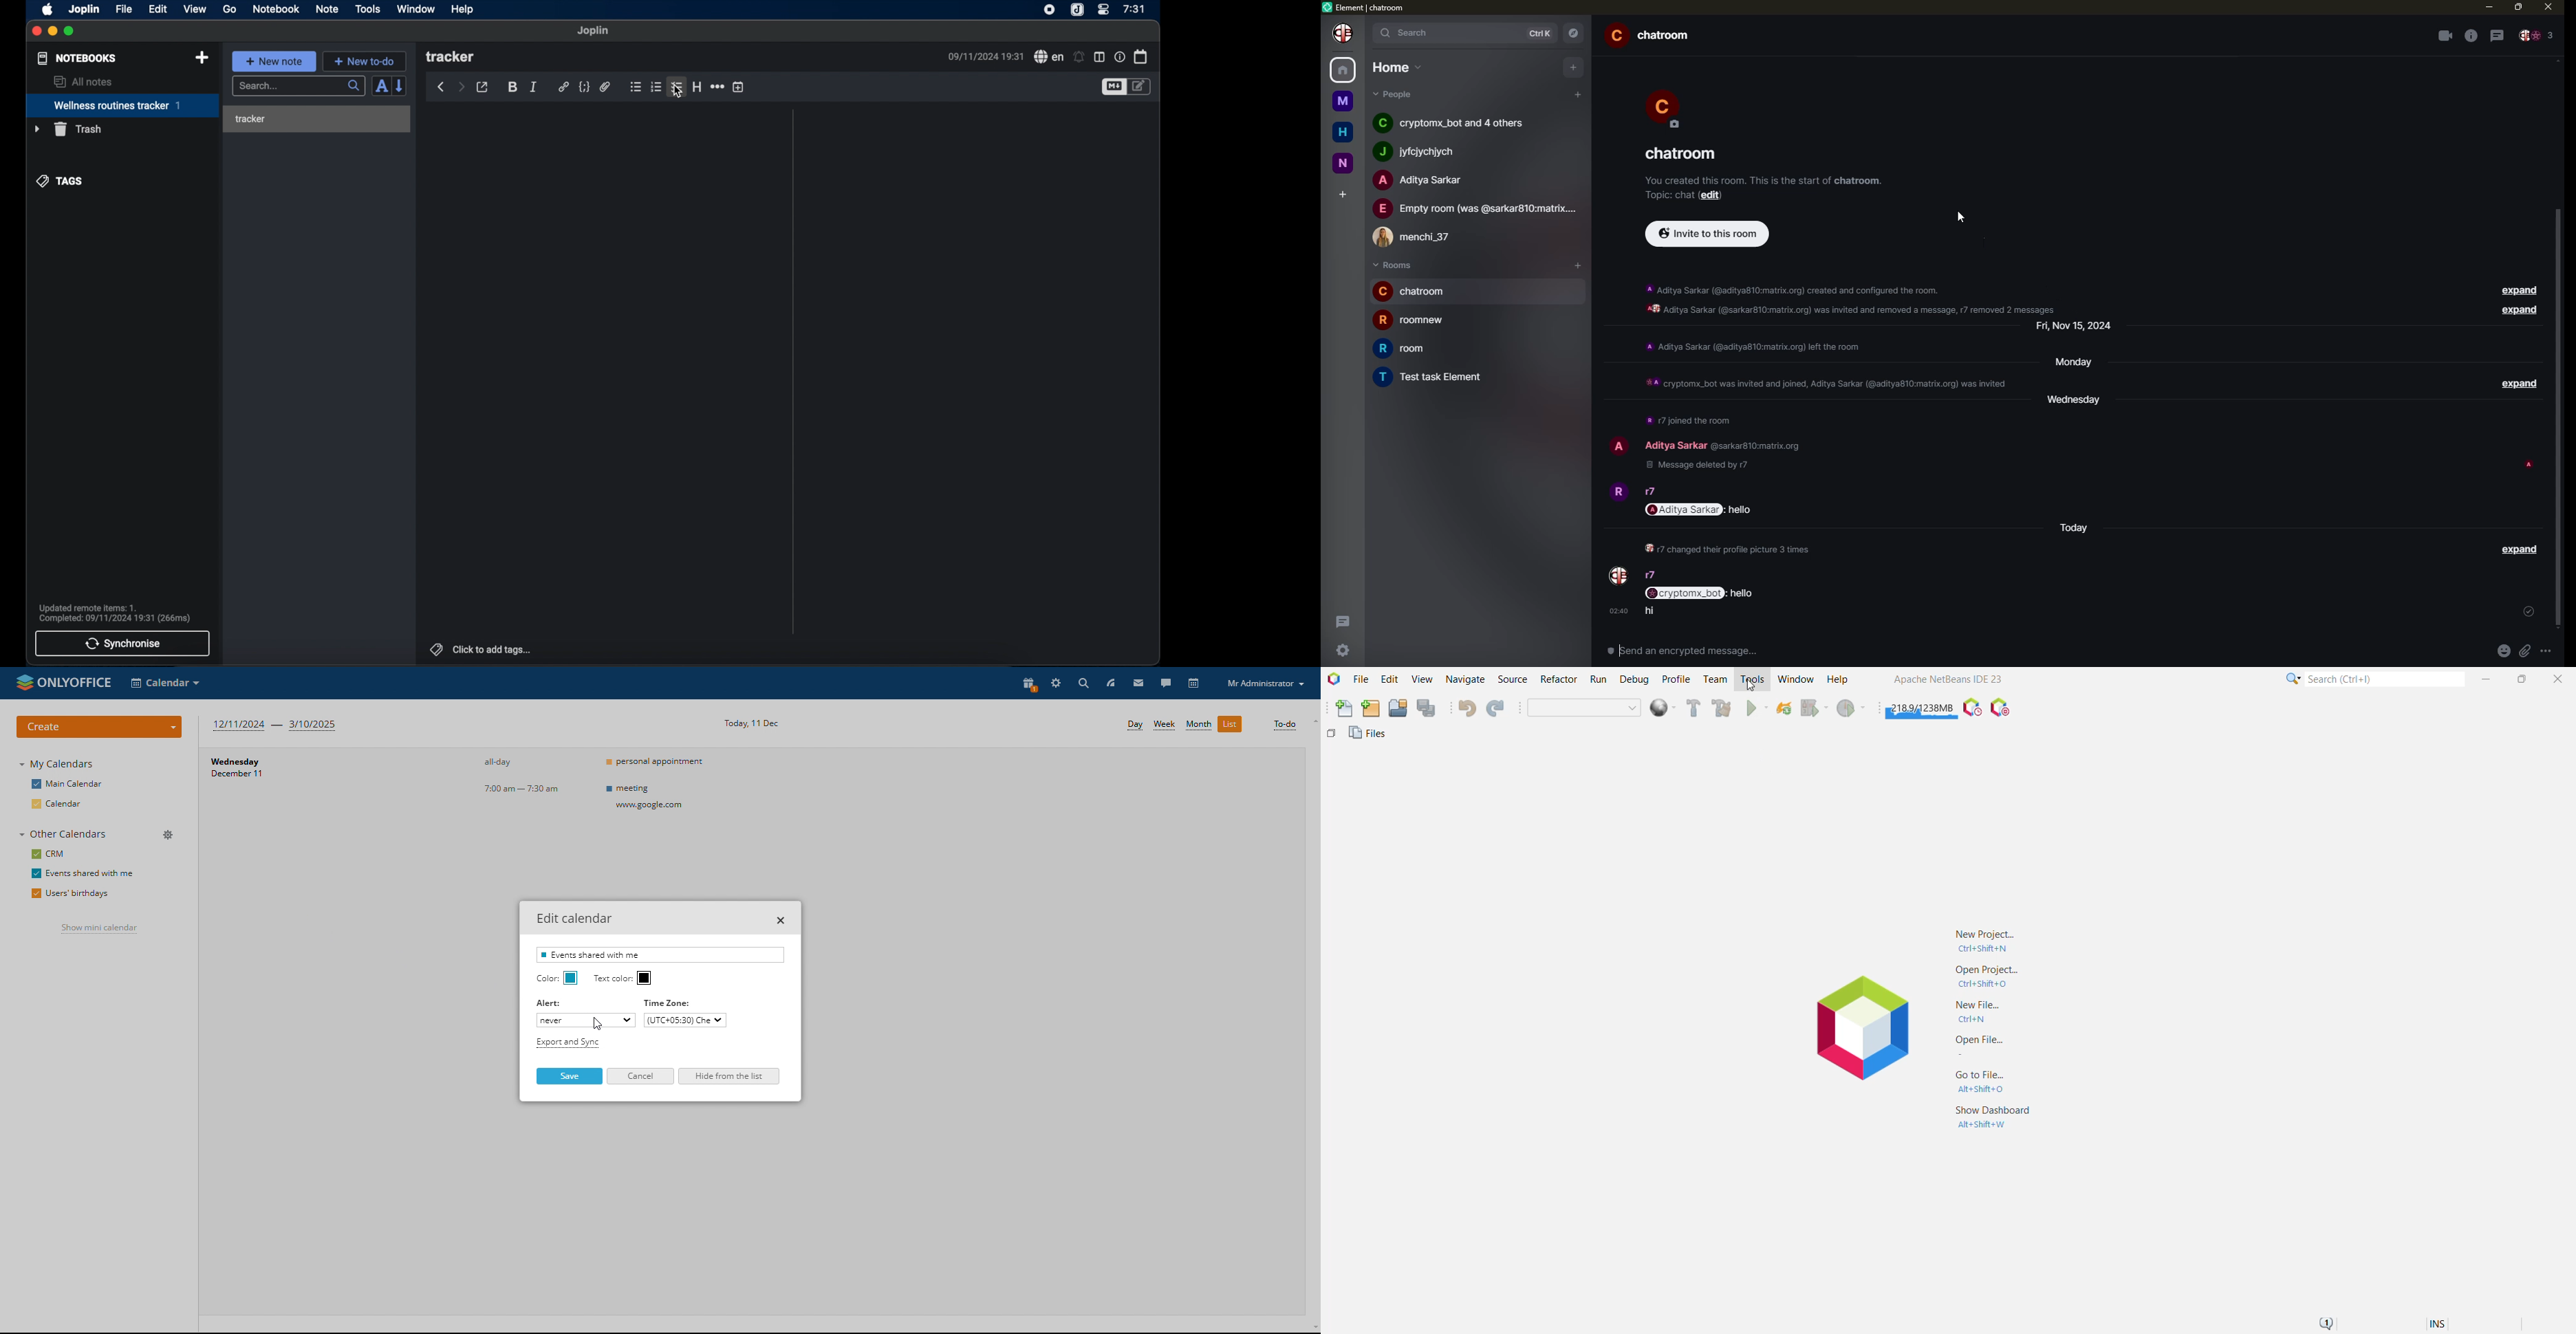 The height and width of the screenshot is (1344, 2576). I want to click on + new note, so click(274, 61).